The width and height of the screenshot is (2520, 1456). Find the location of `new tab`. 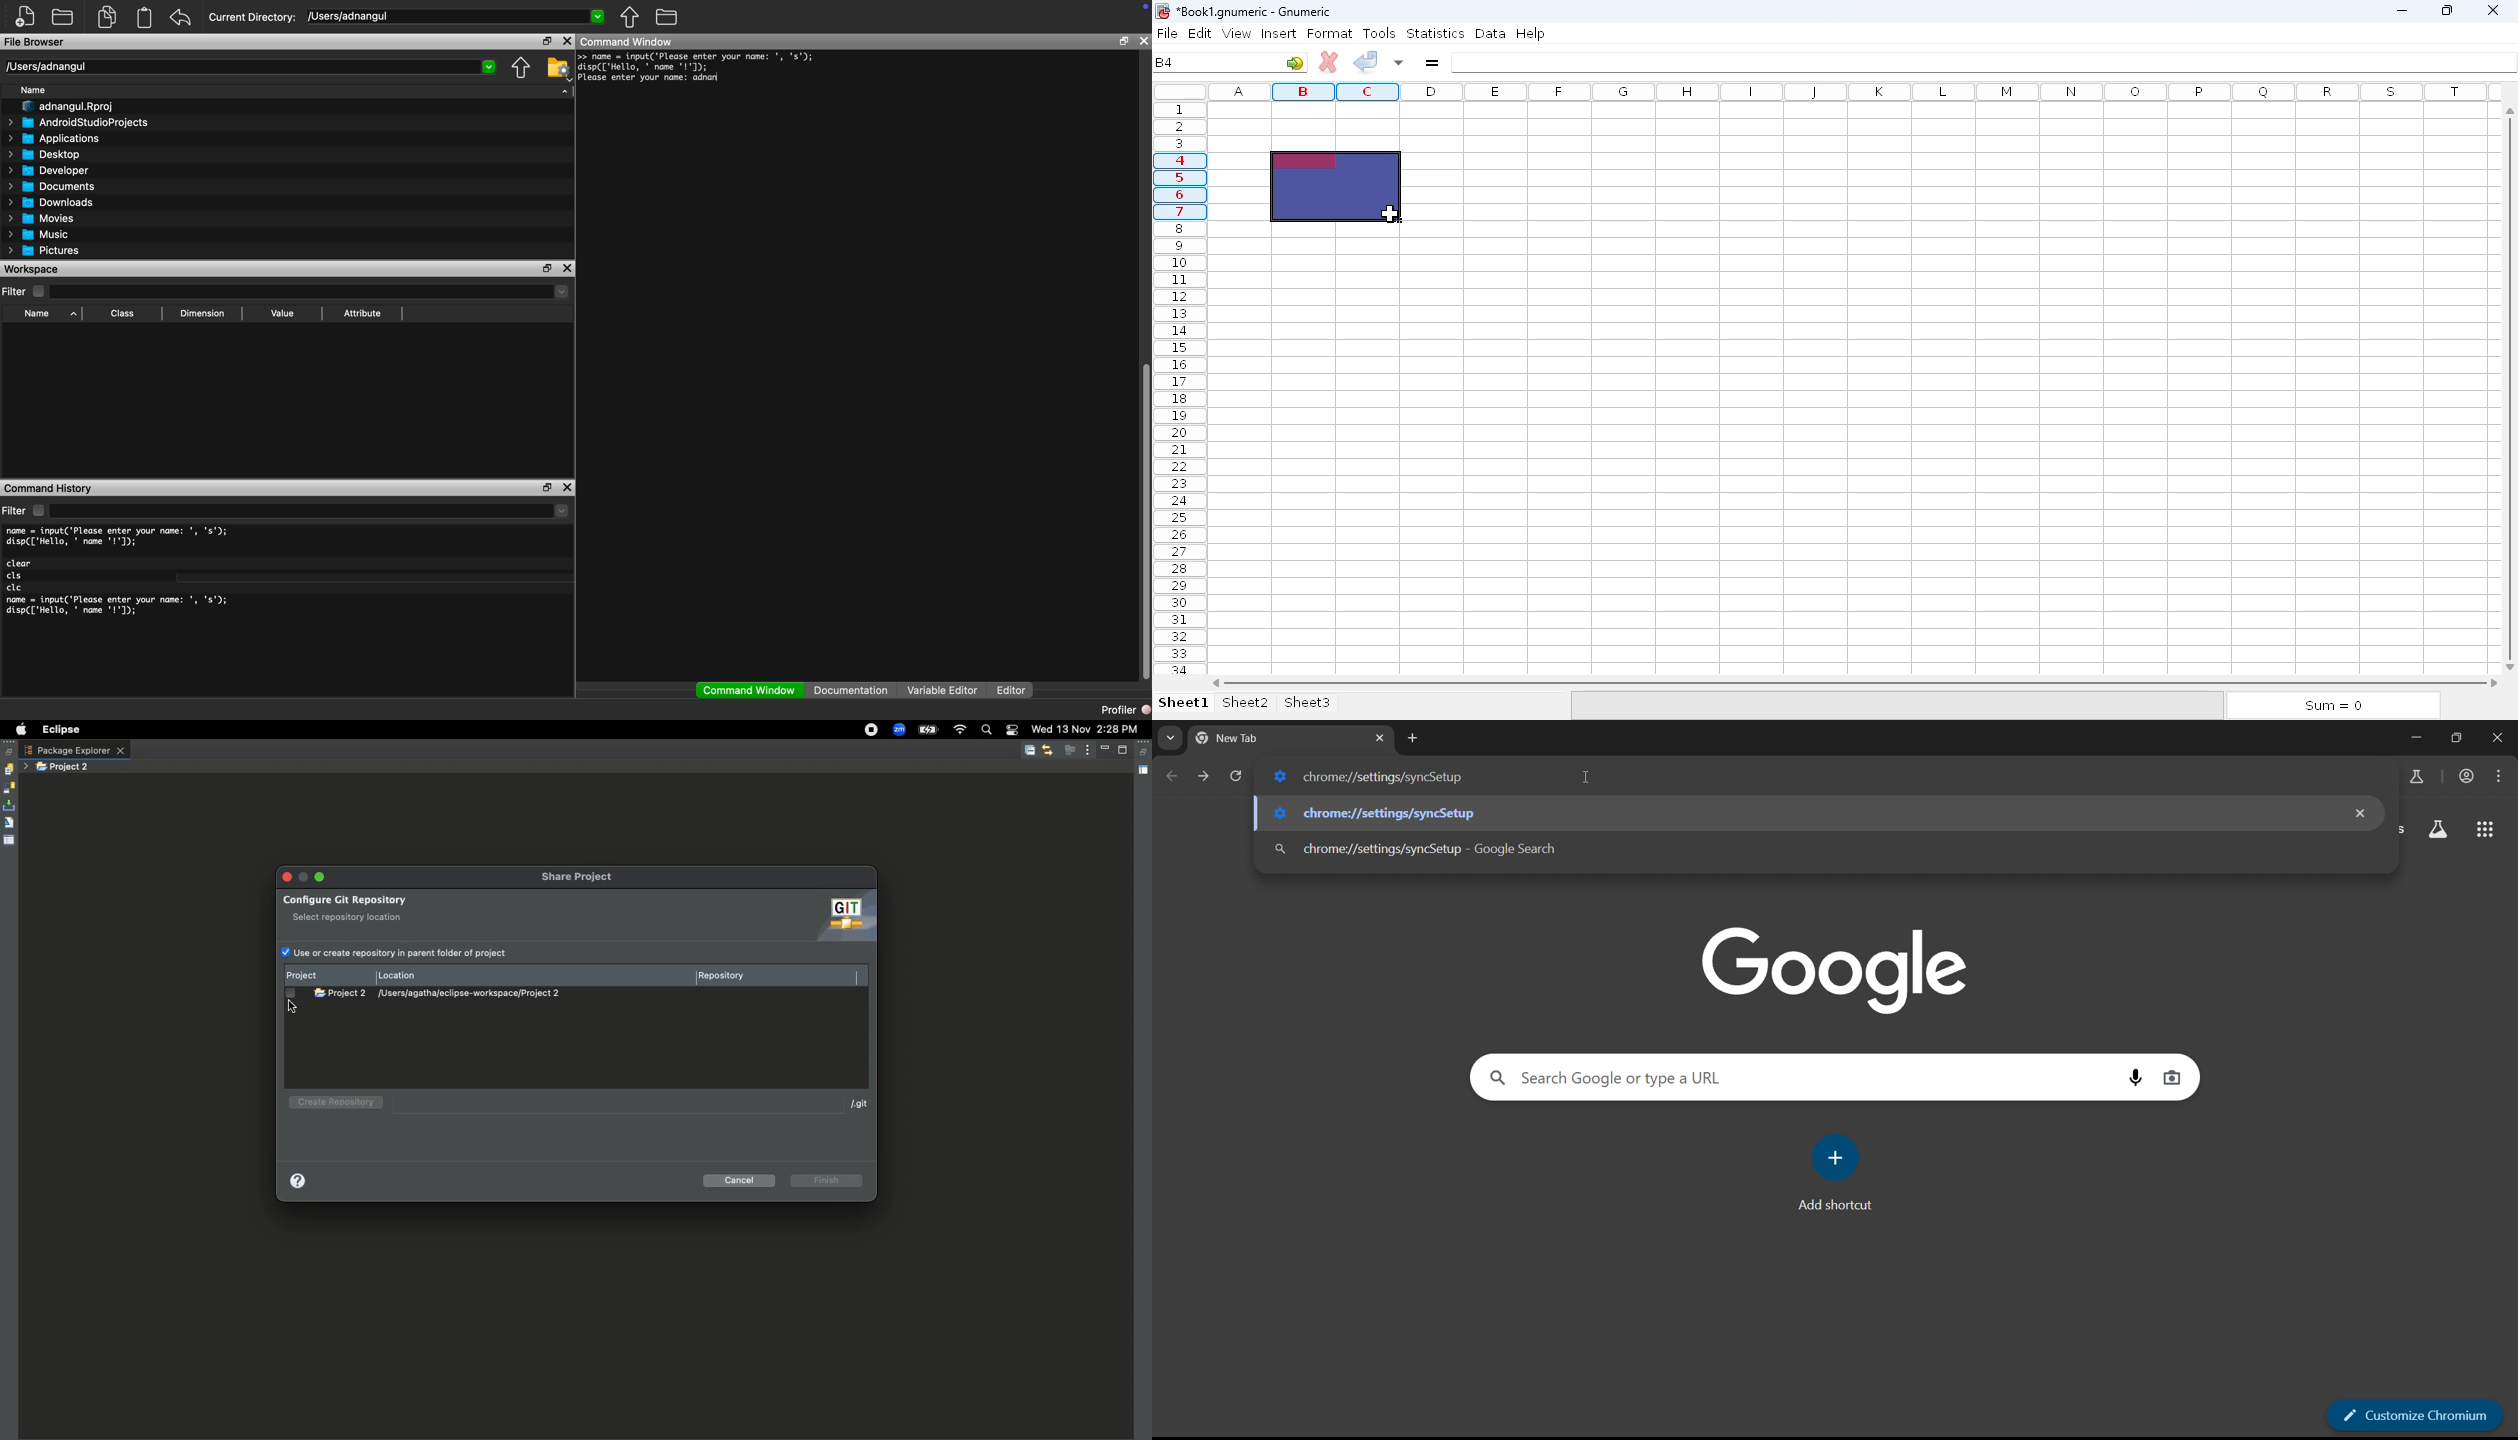

new tab is located at coordinates (1259, 739).